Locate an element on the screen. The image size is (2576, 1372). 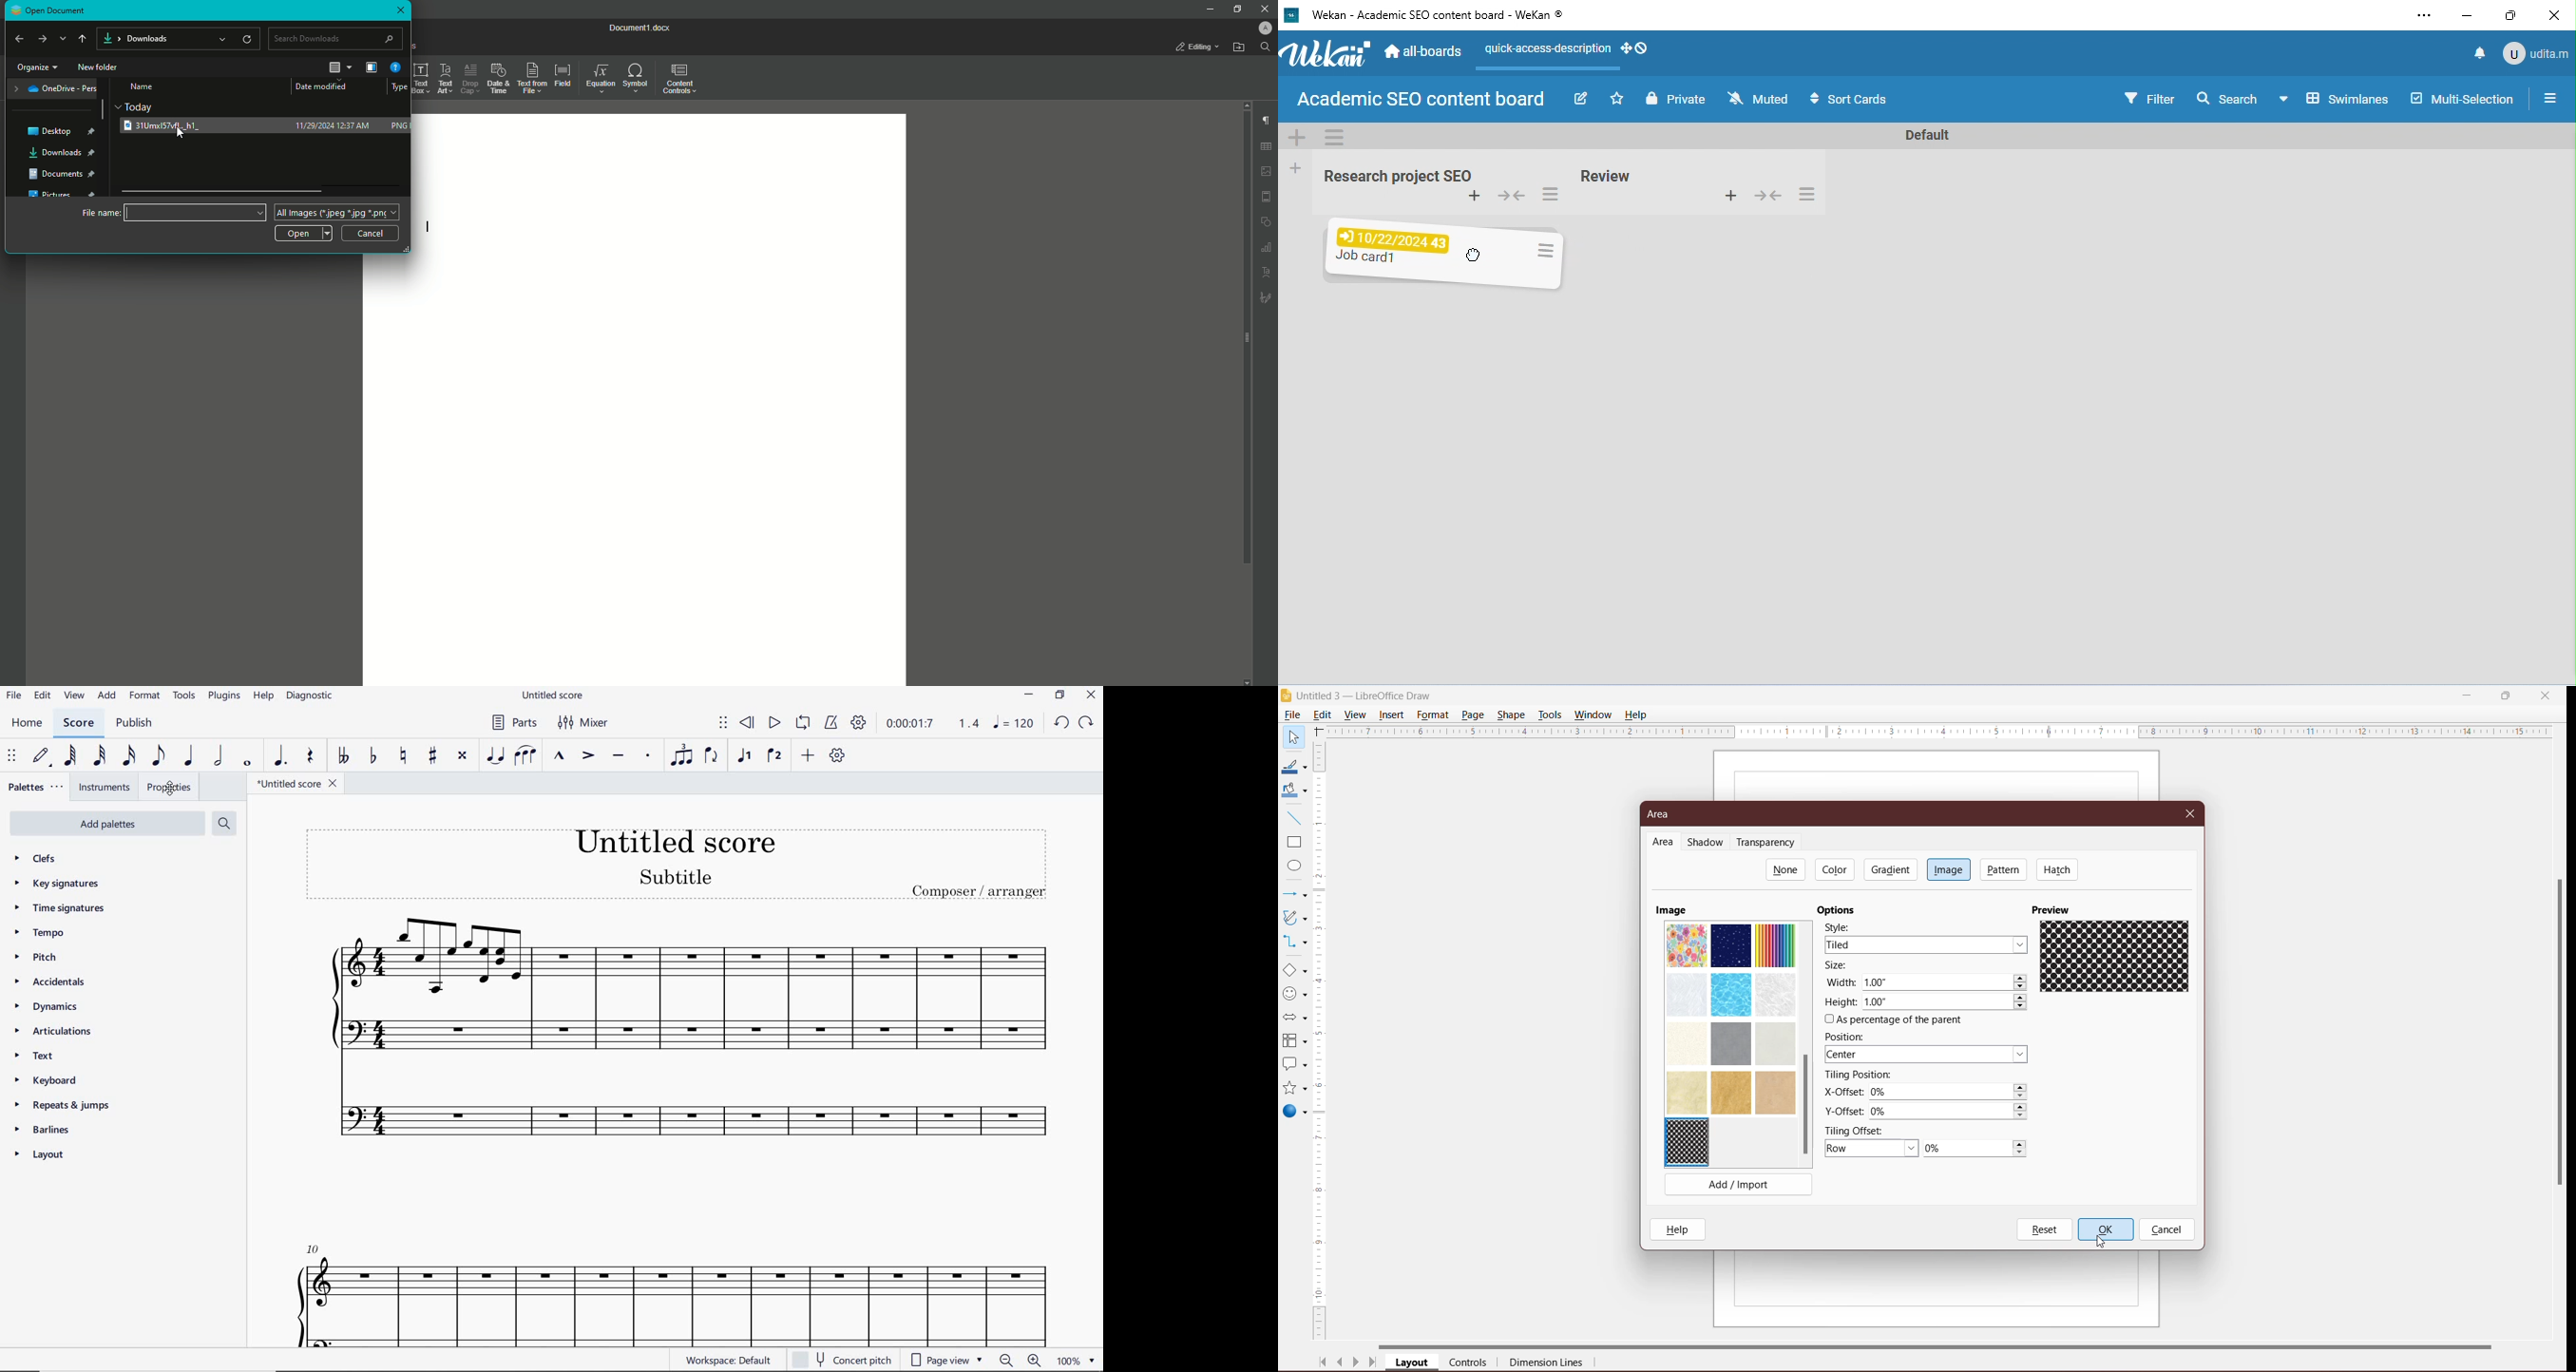
Minimize is located at coordinates (2468, 694).